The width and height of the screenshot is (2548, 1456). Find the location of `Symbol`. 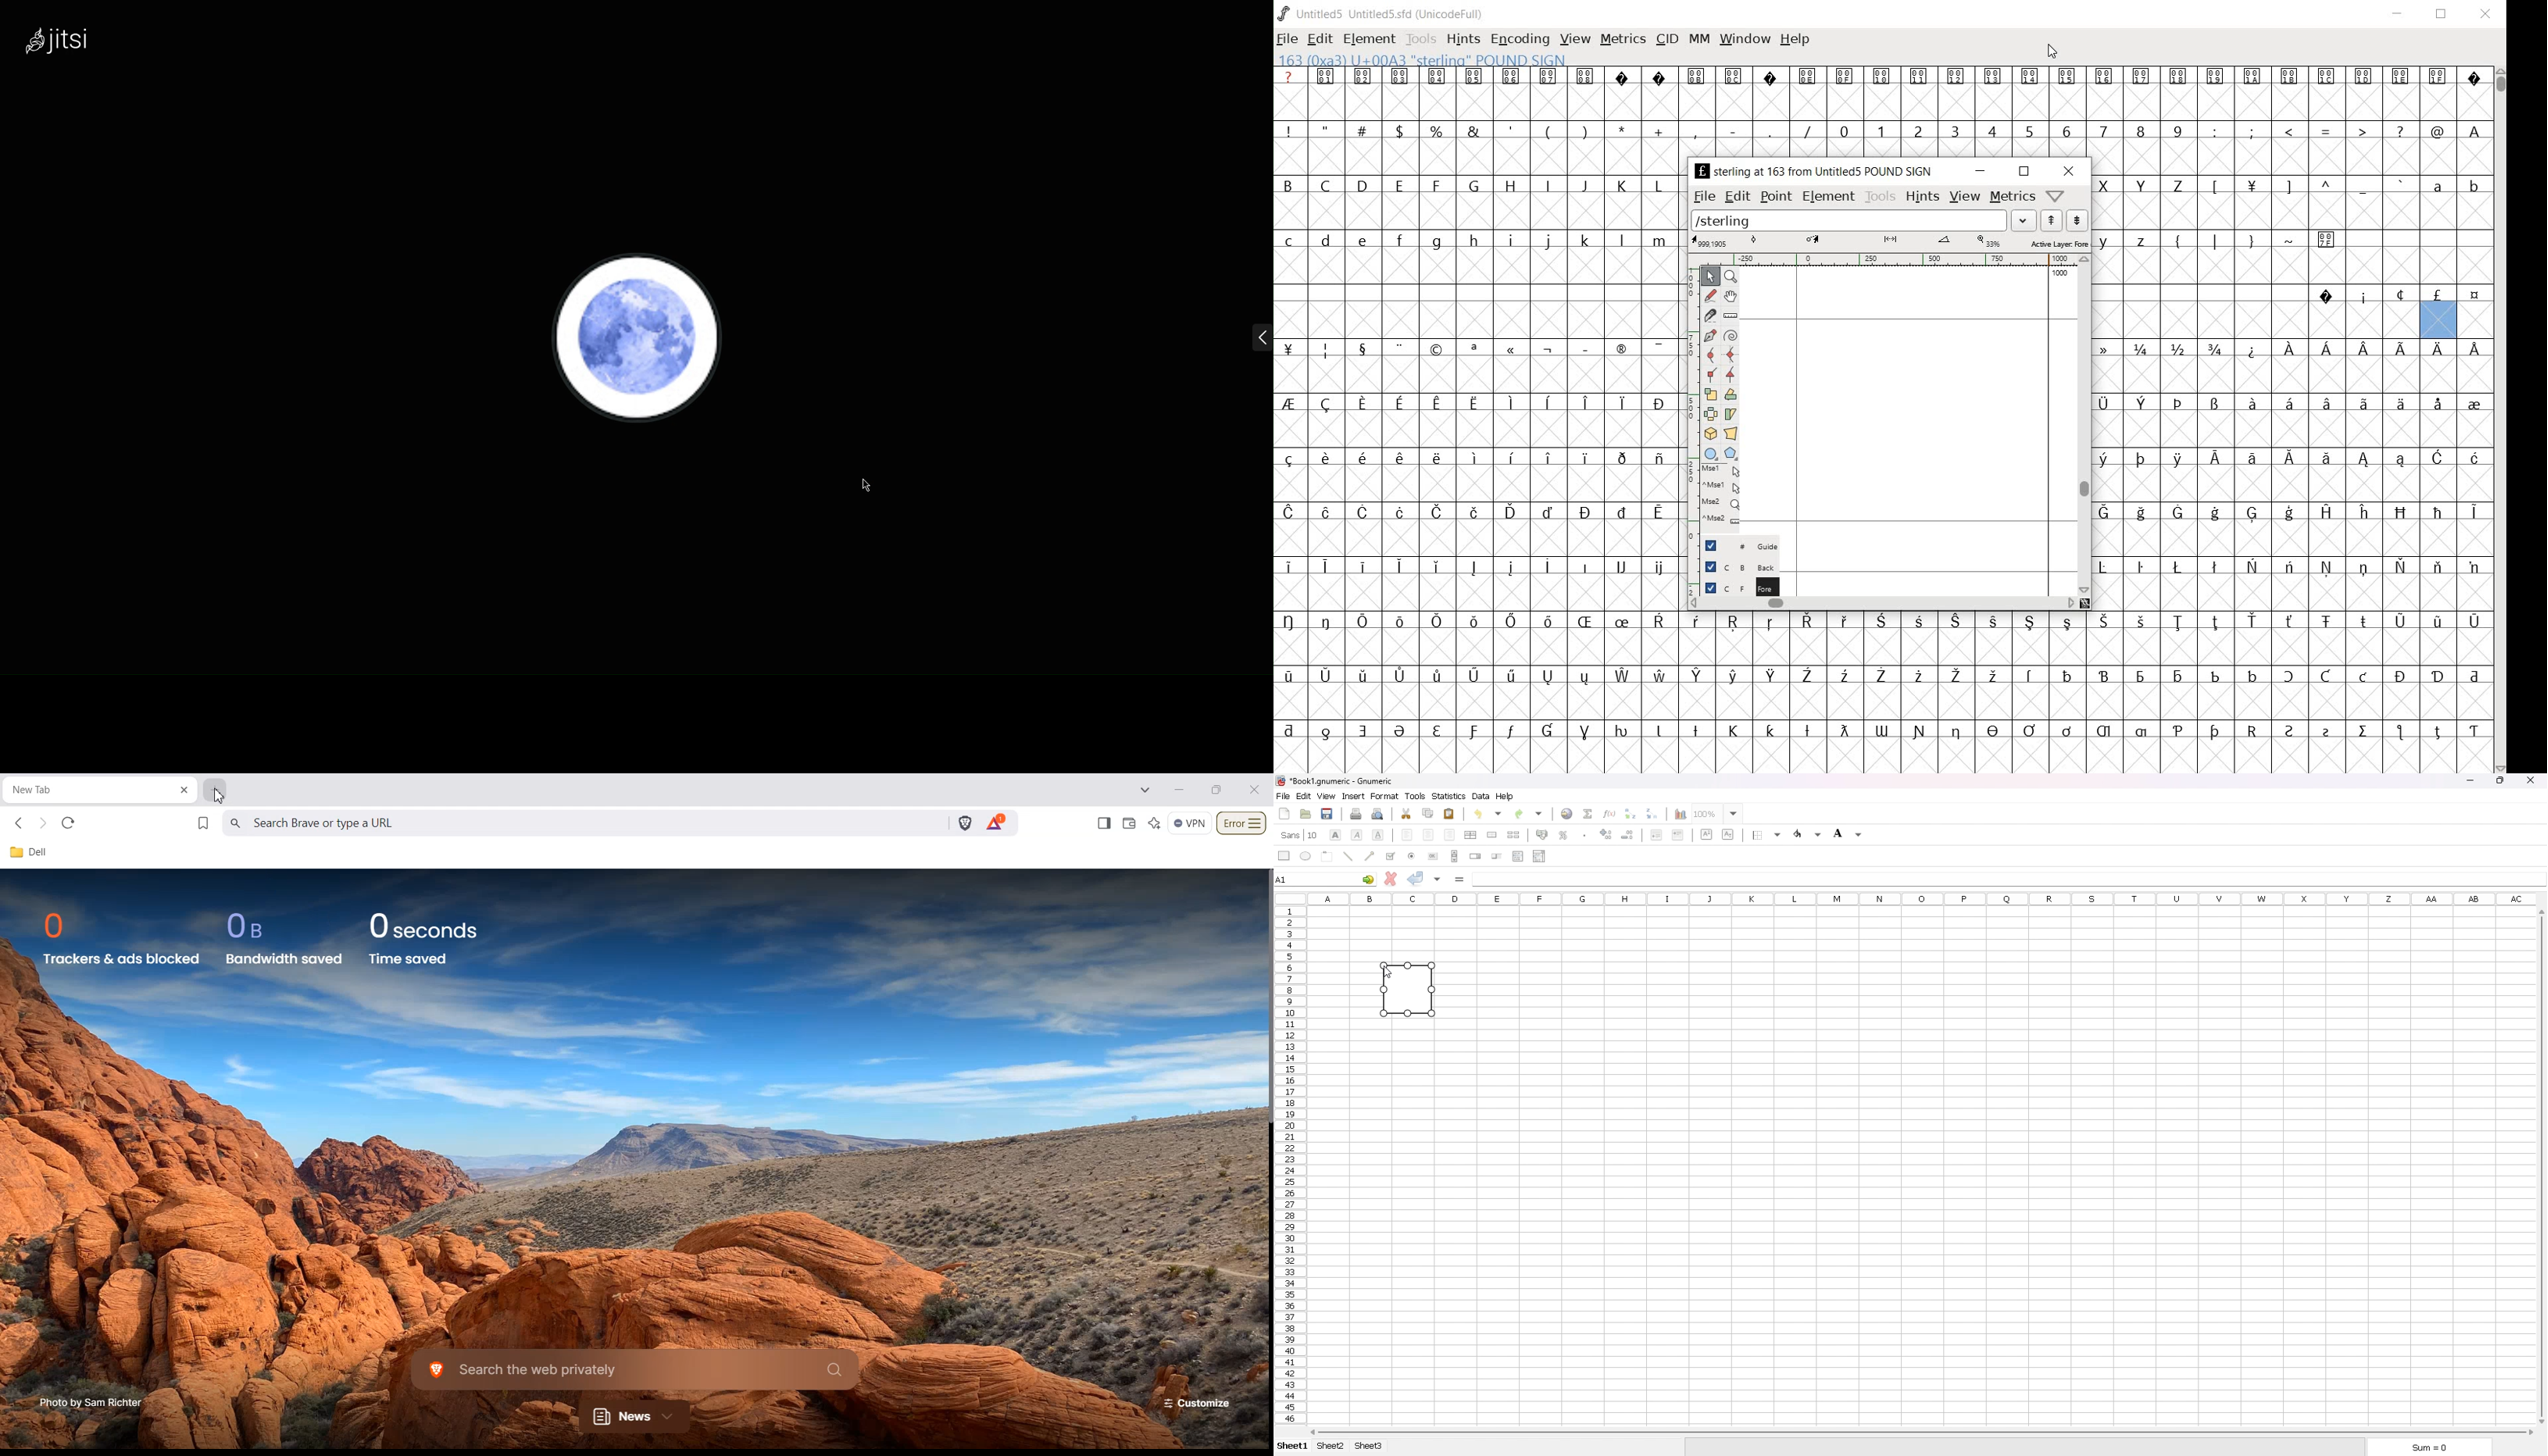

Symbol is located at coordinates (1918, 676).